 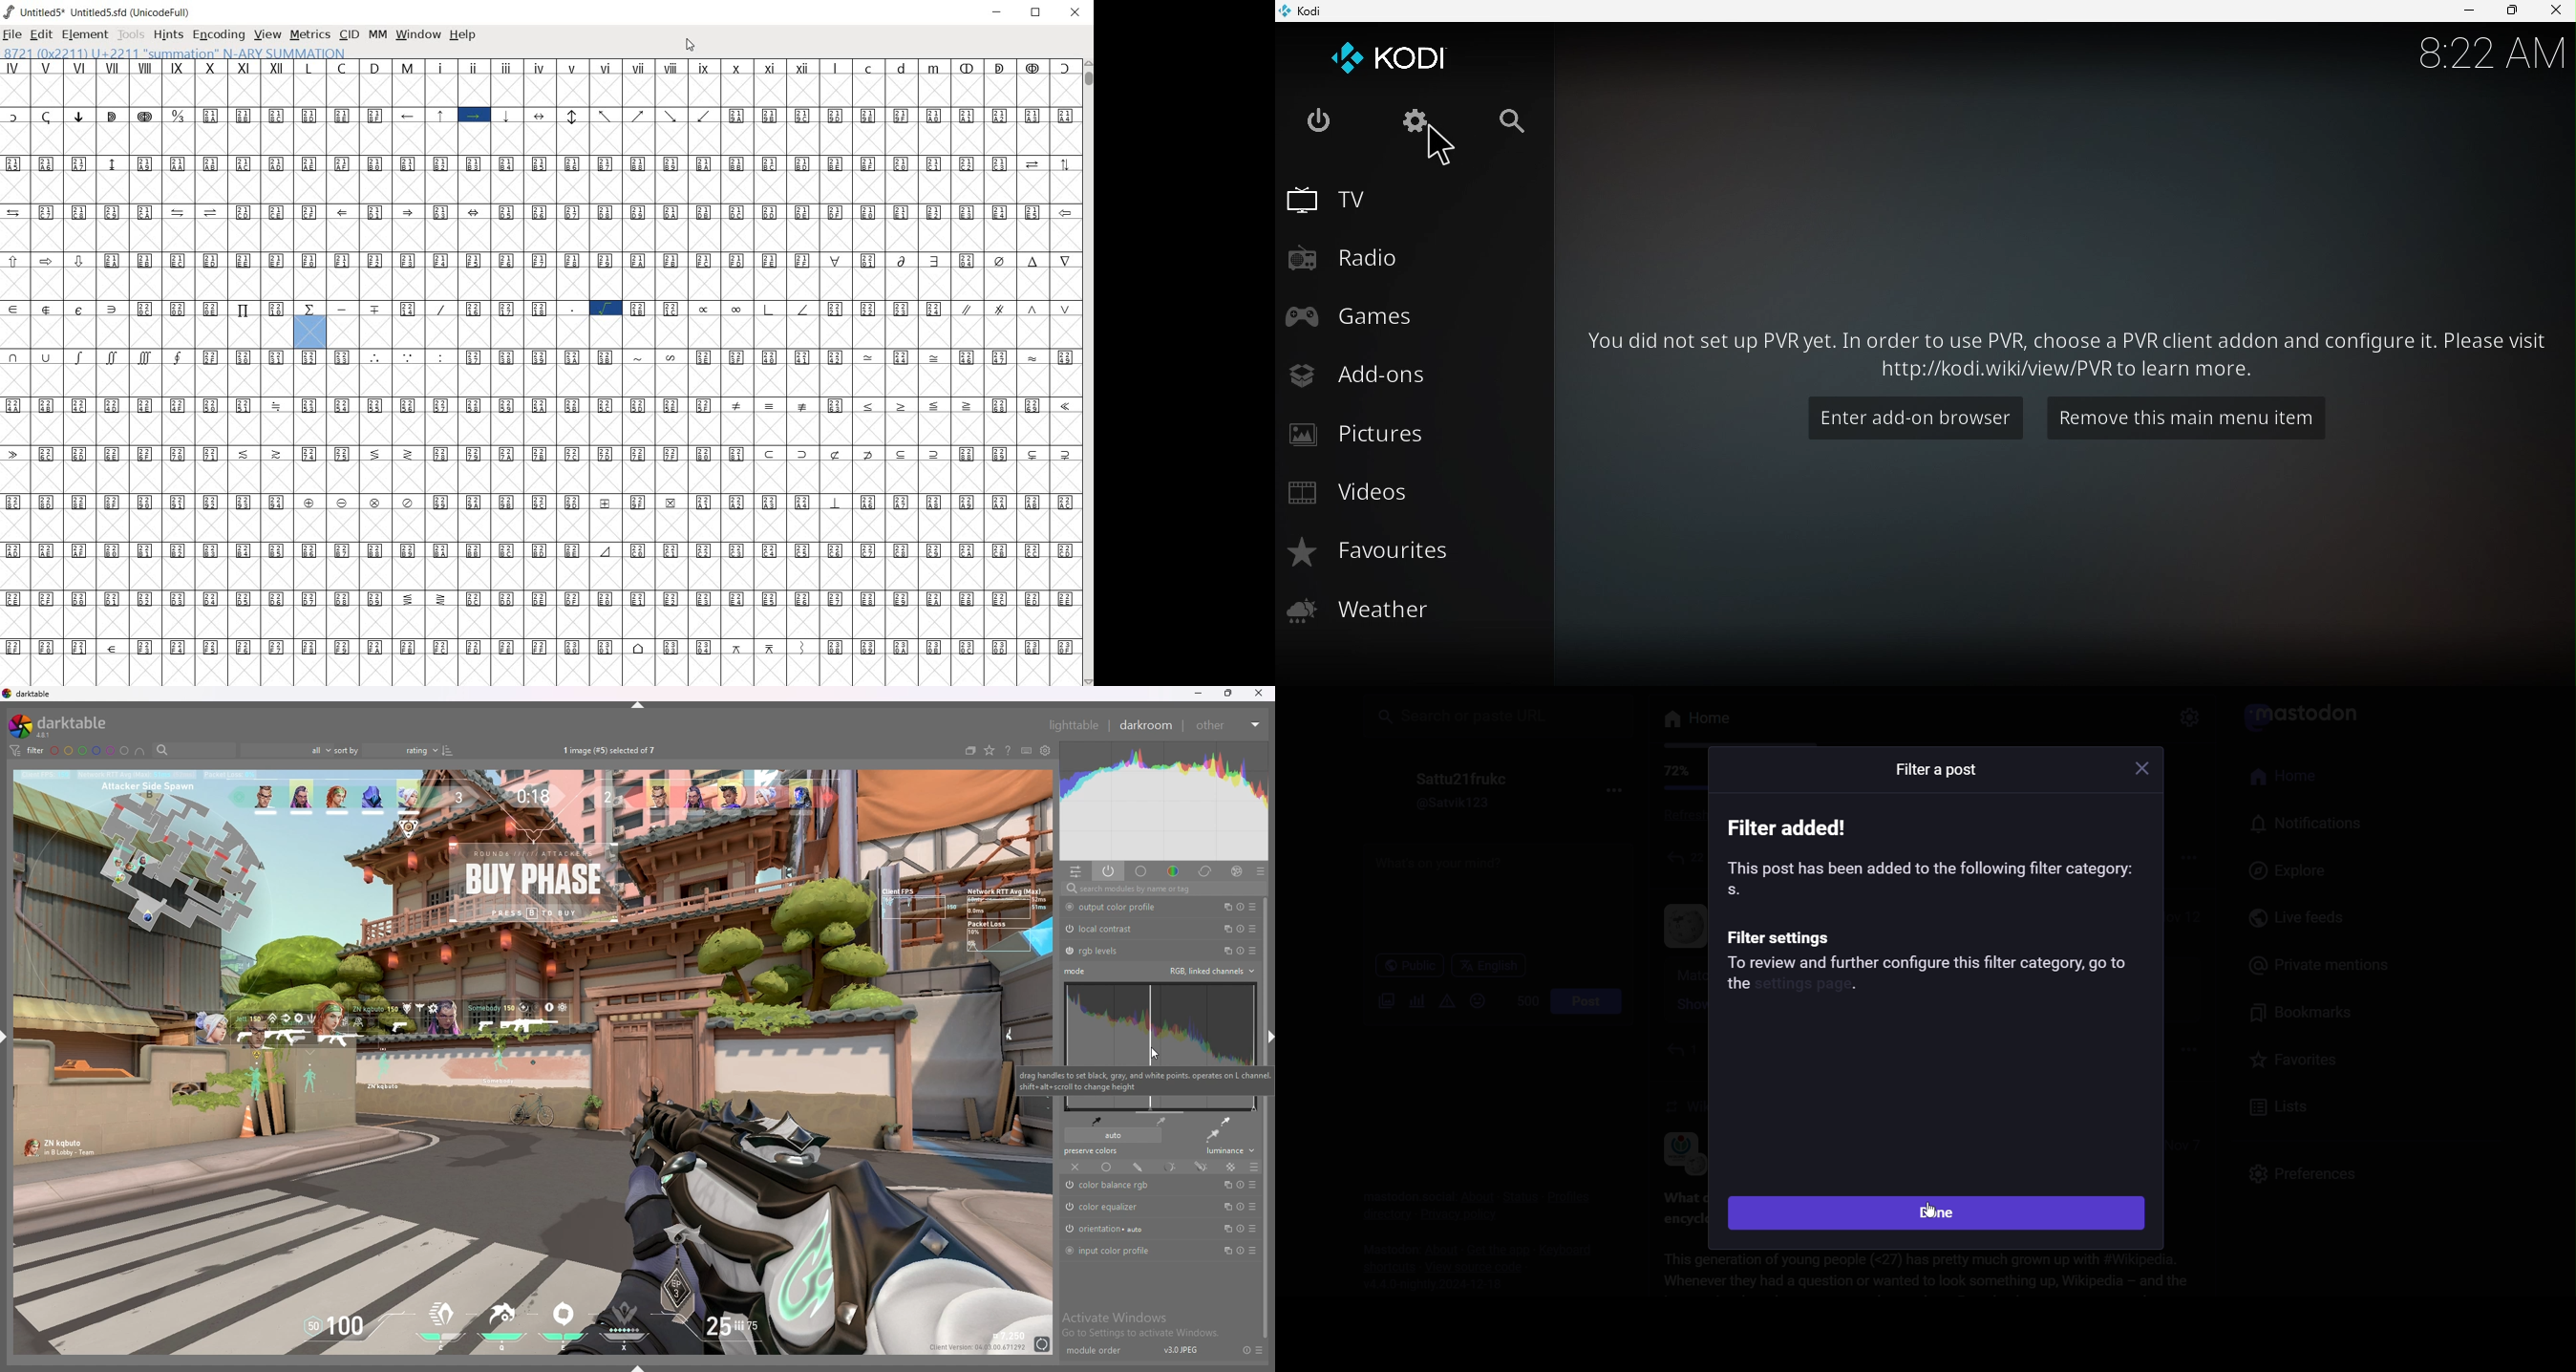 I want to click on correct, so click(x=1206, y=871).